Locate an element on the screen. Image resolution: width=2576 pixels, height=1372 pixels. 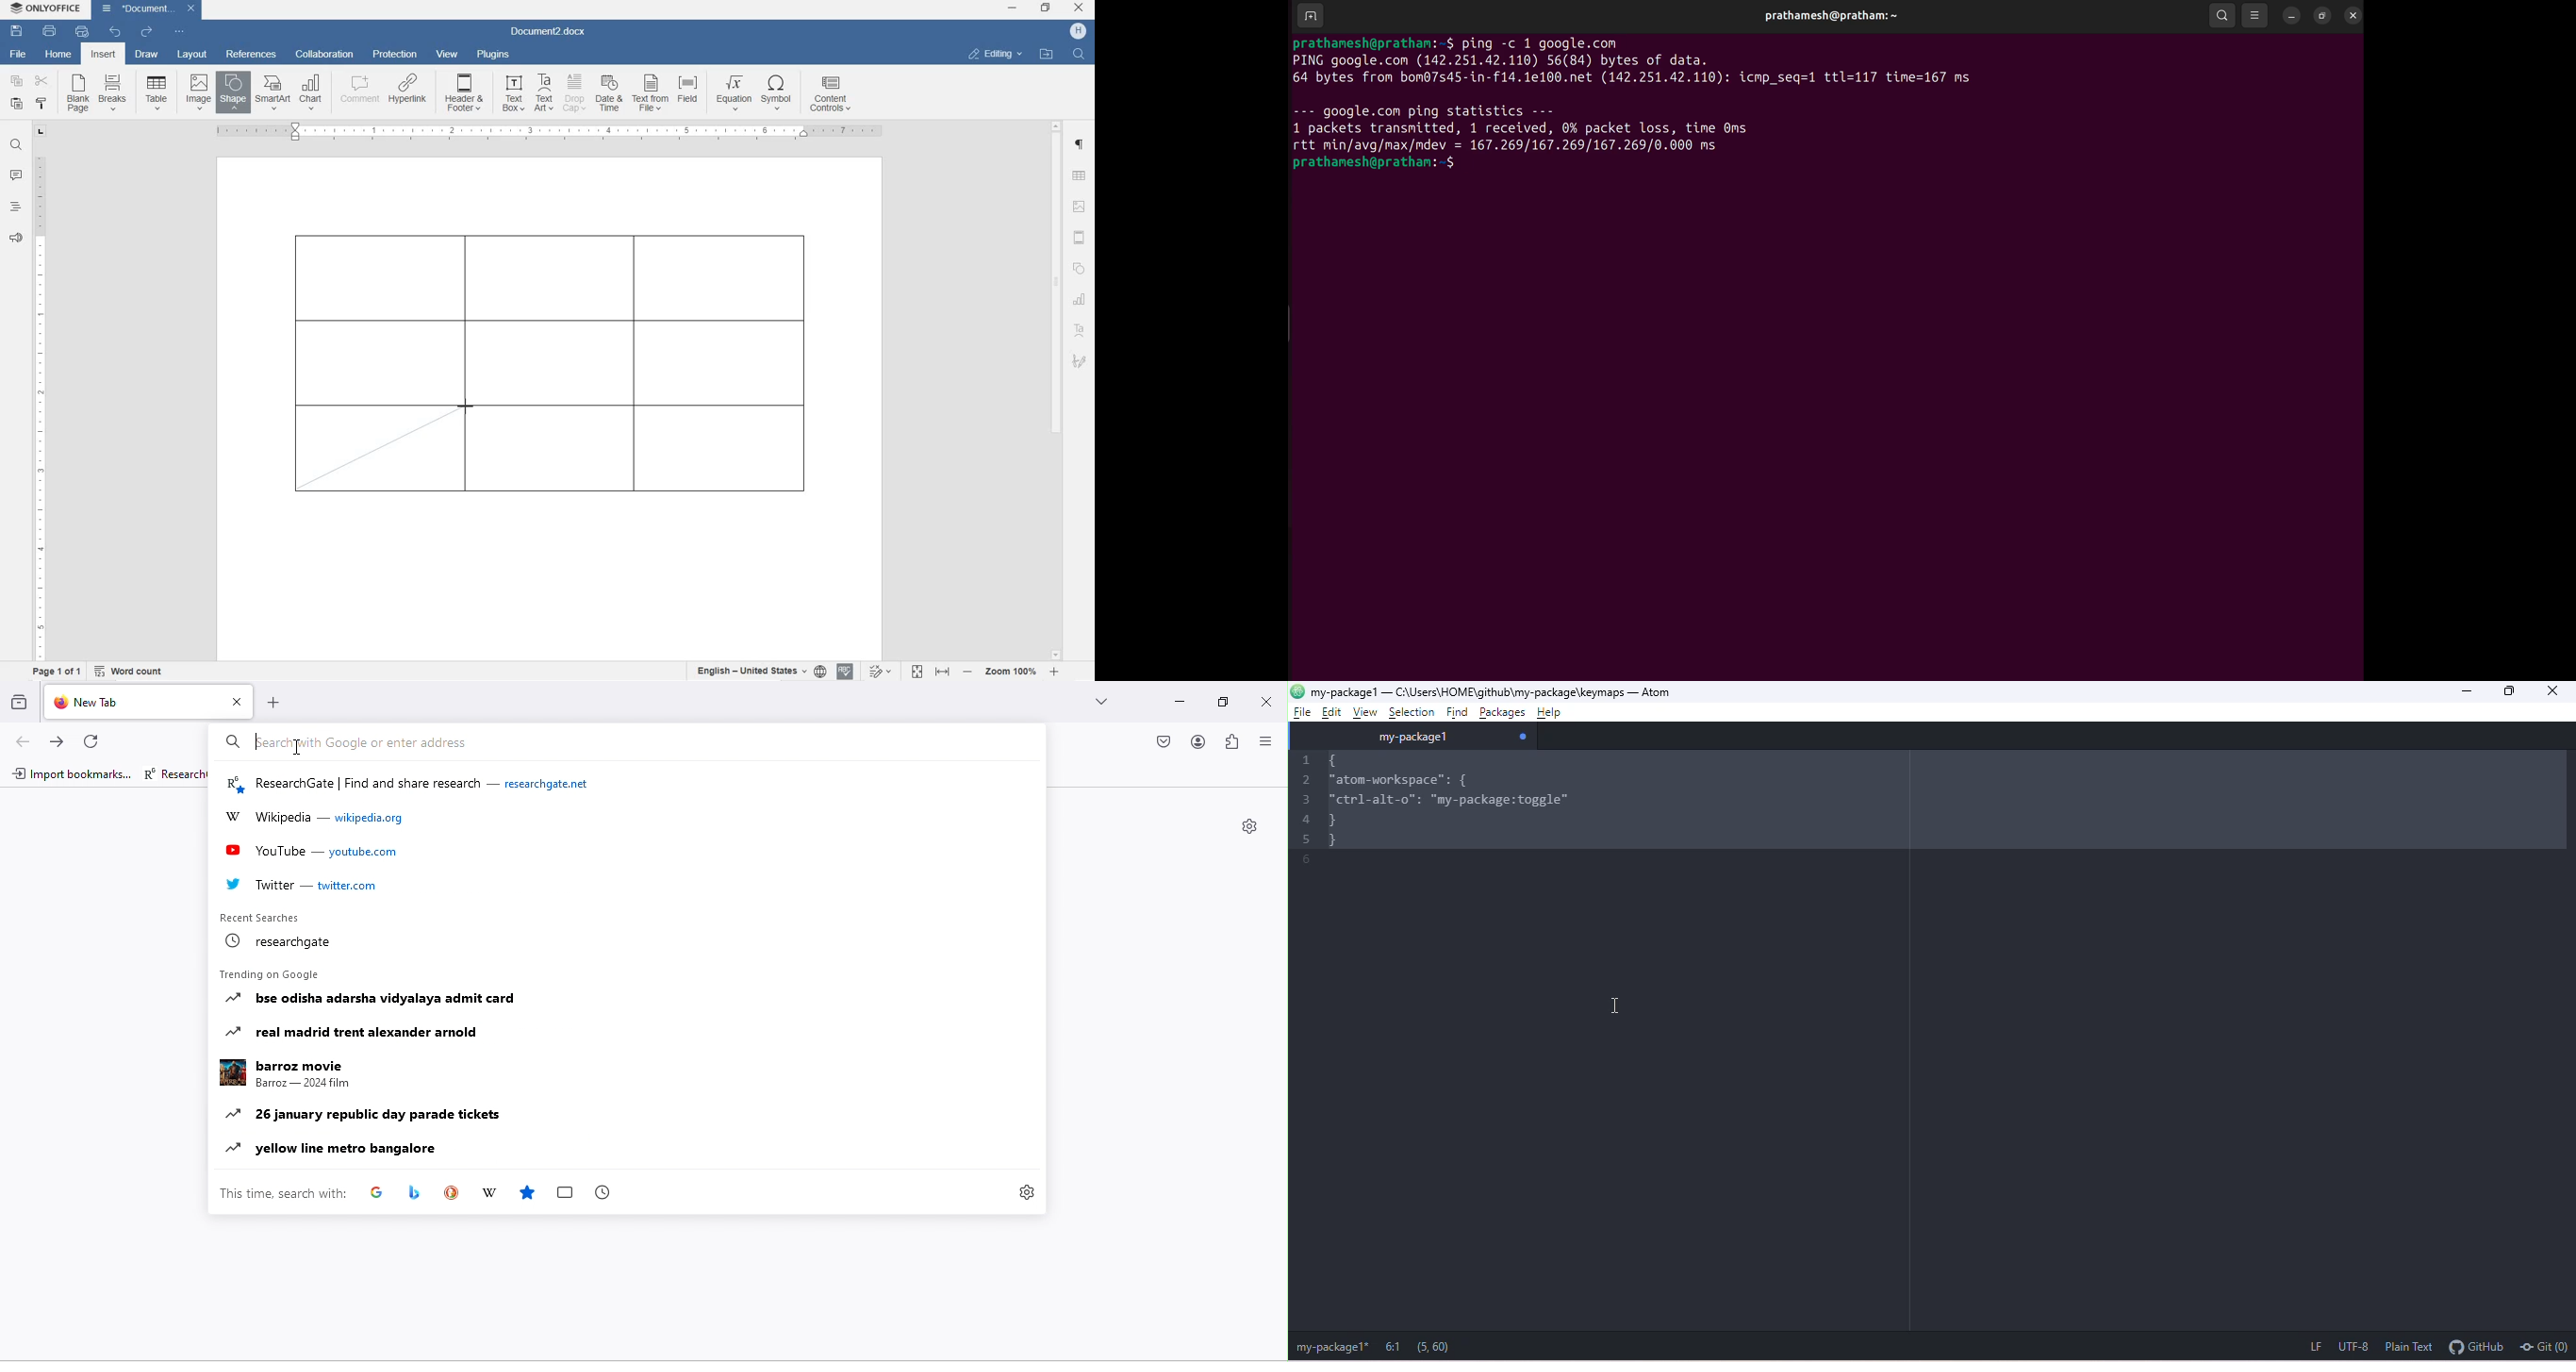
SYMBOL is located at coordinates (778, 95).